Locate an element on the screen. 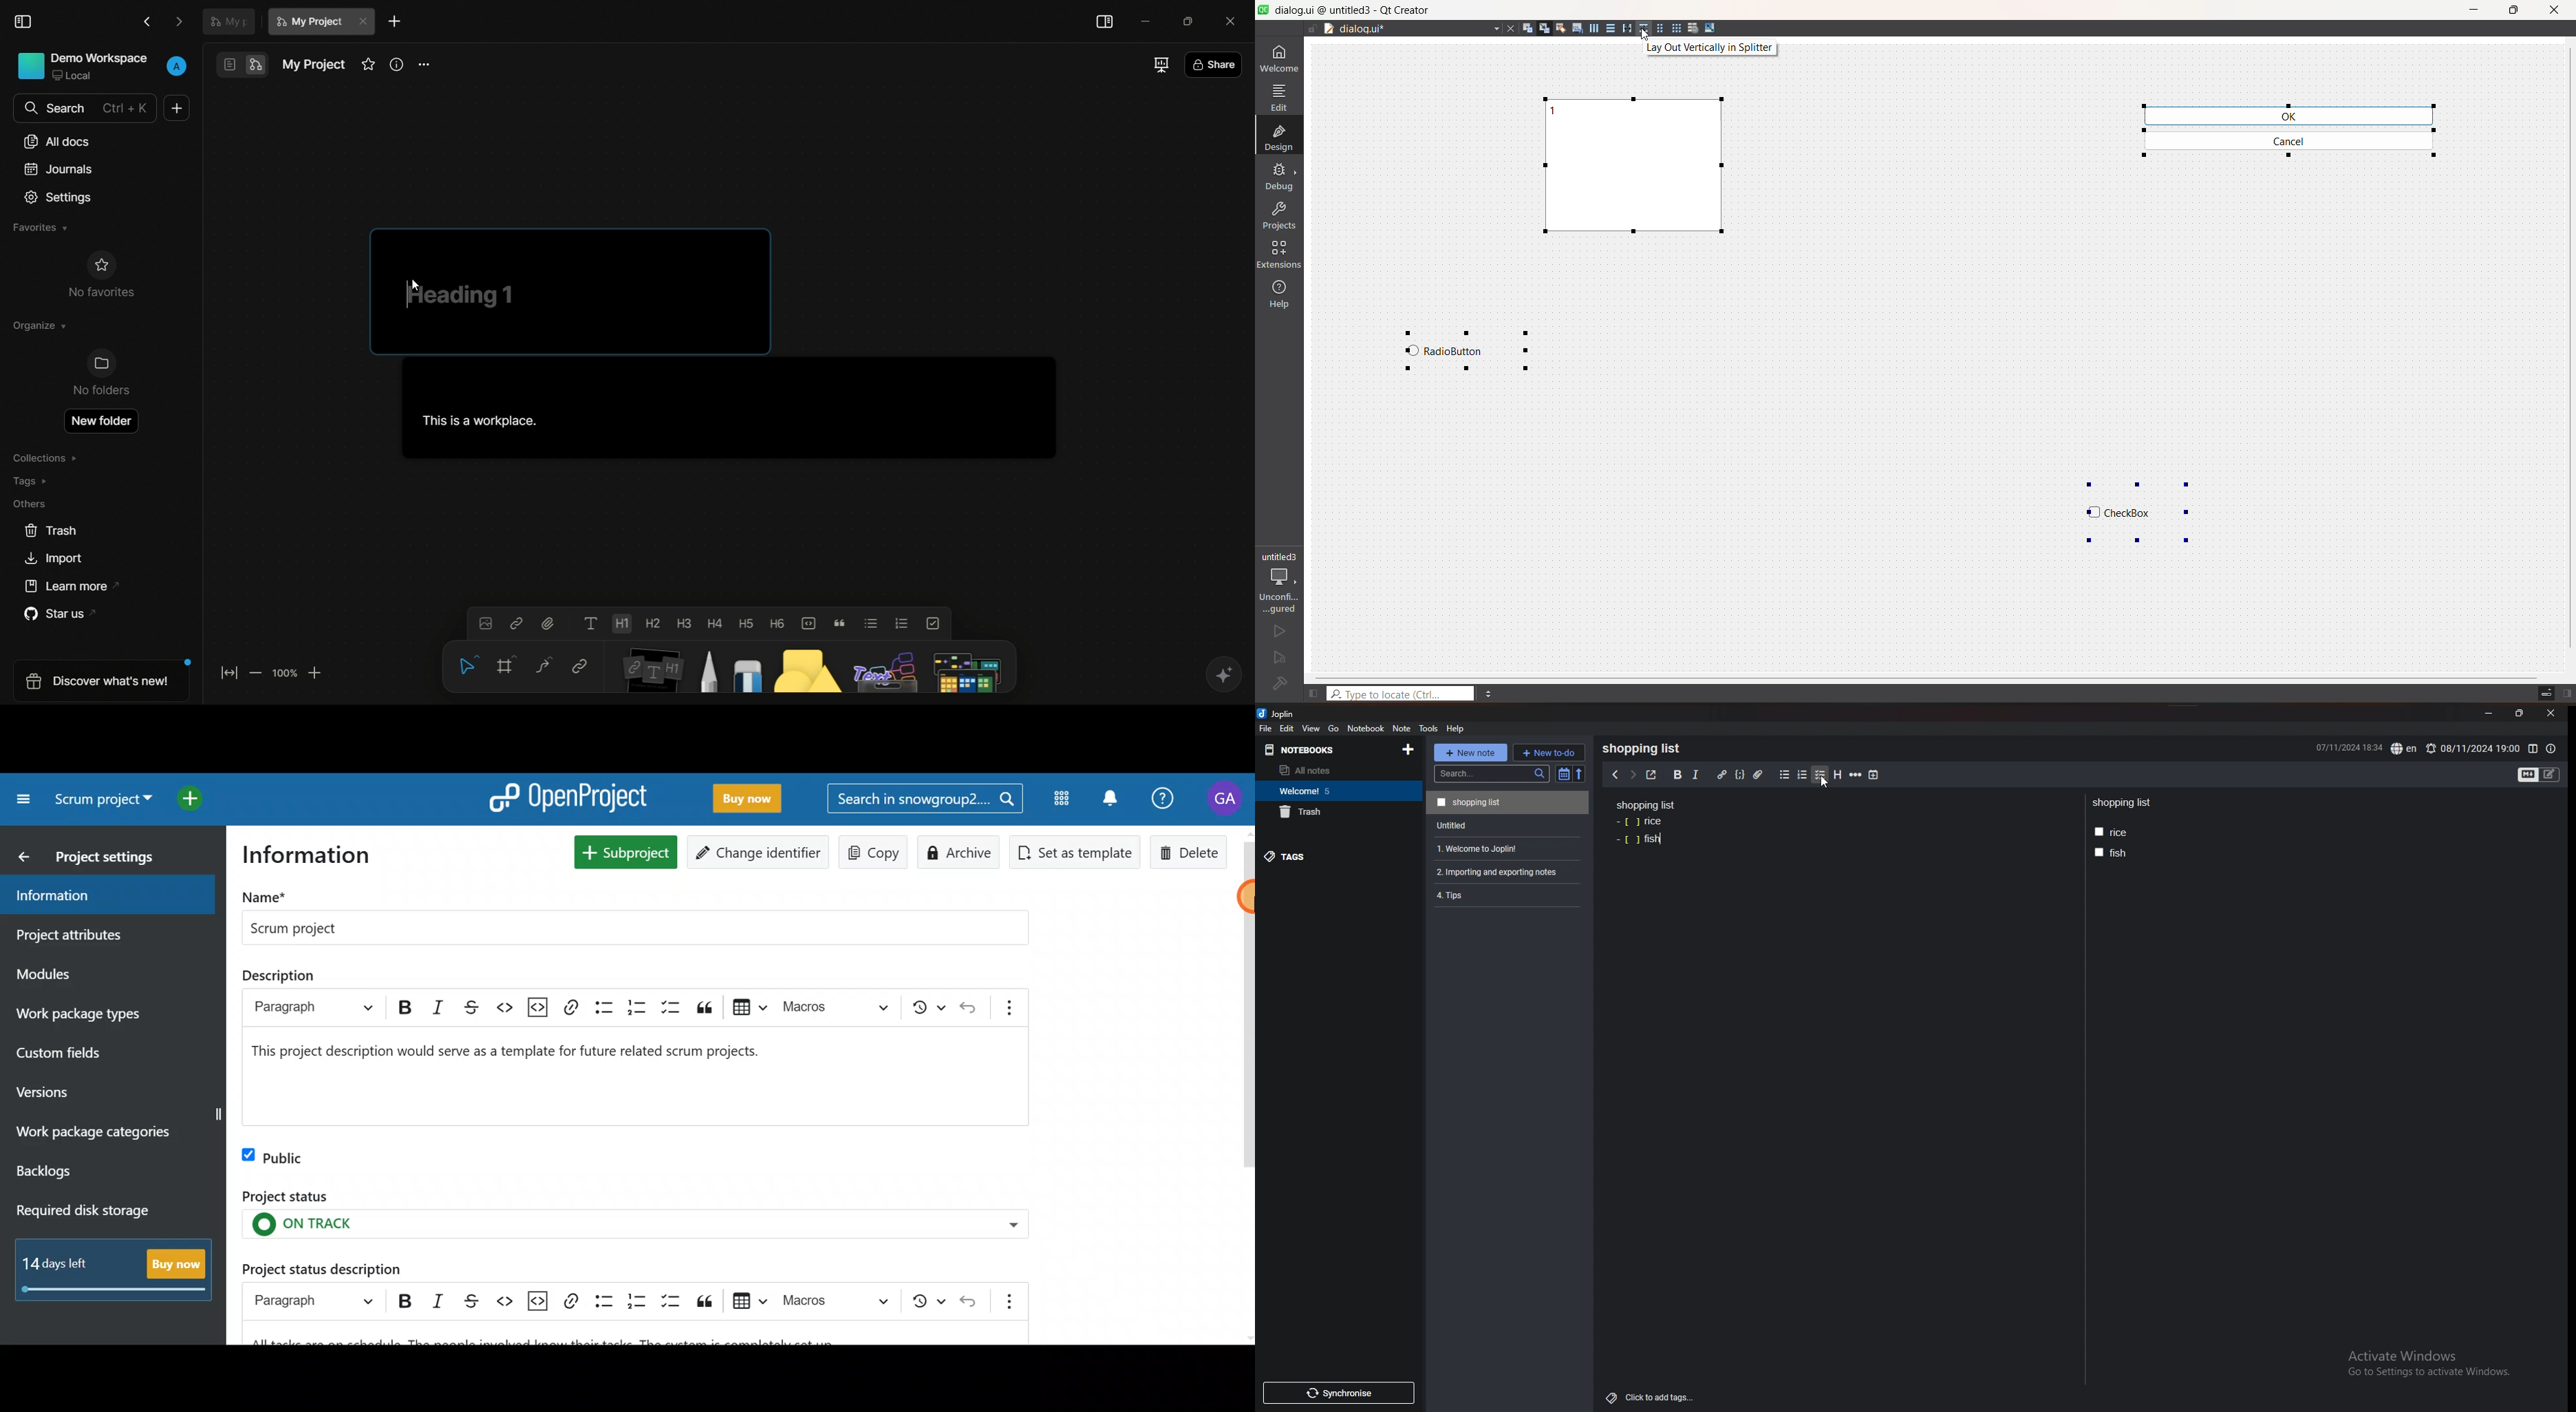 The image size is (2576, 1428). notebooks is located at coordinates (1318, 750).